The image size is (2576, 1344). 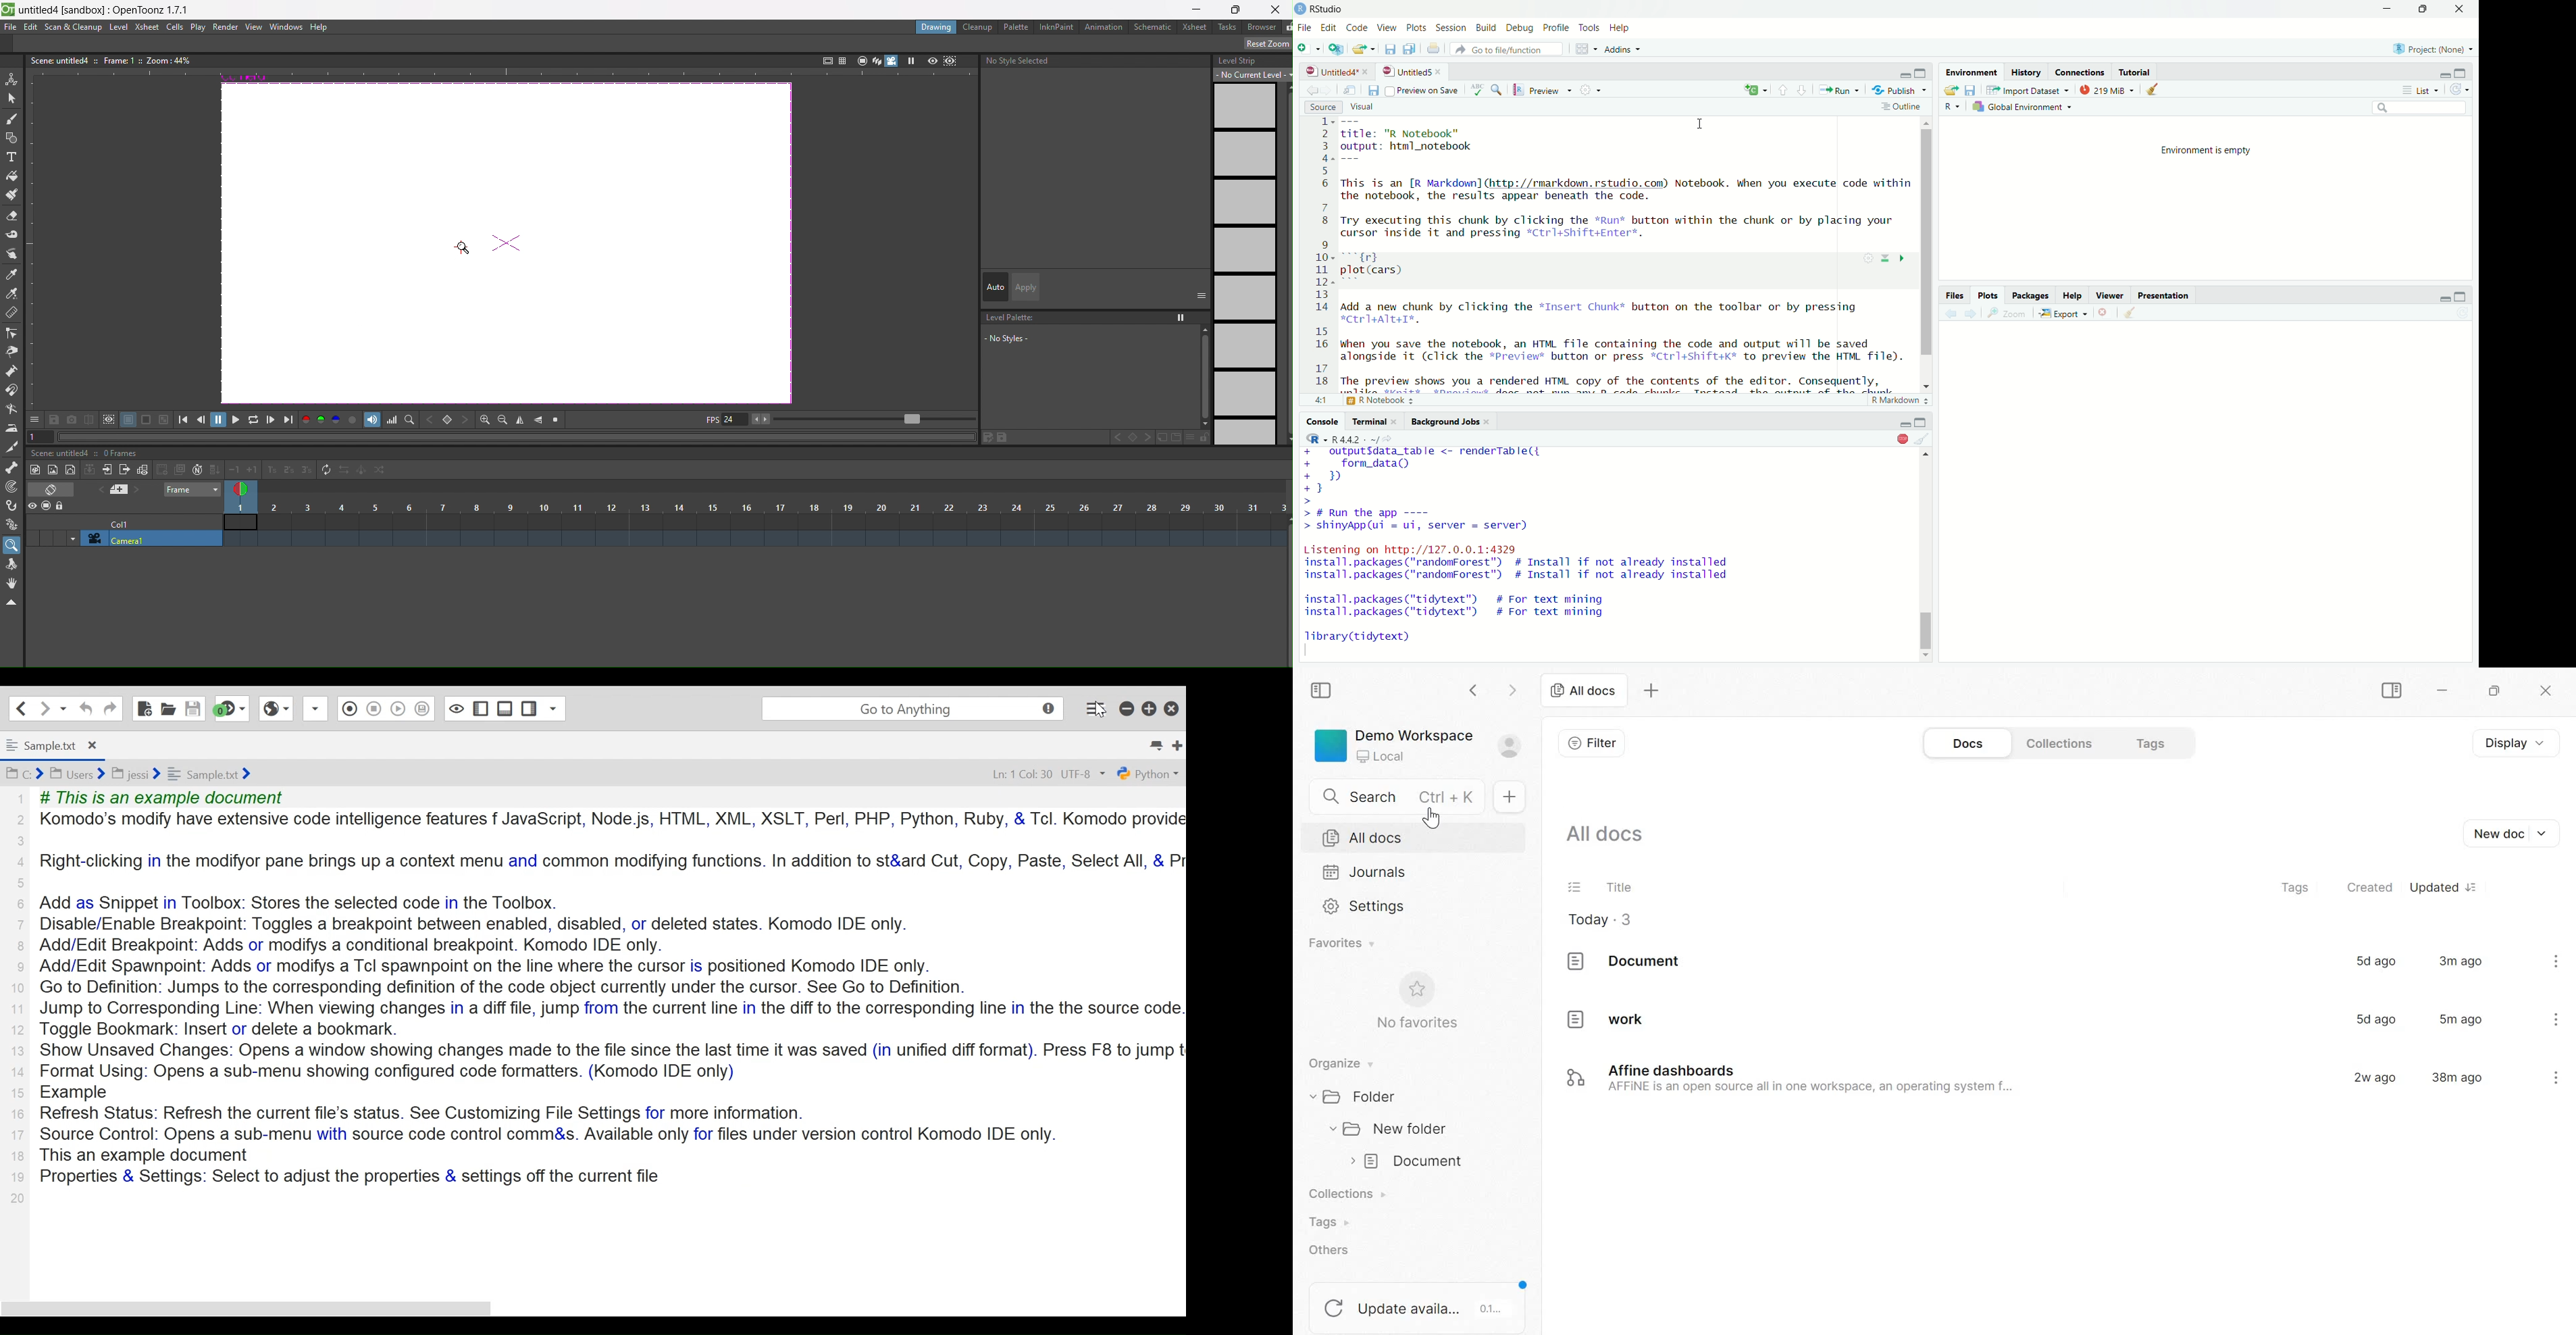 I want to click on preview, so click(x=1544, y=89).